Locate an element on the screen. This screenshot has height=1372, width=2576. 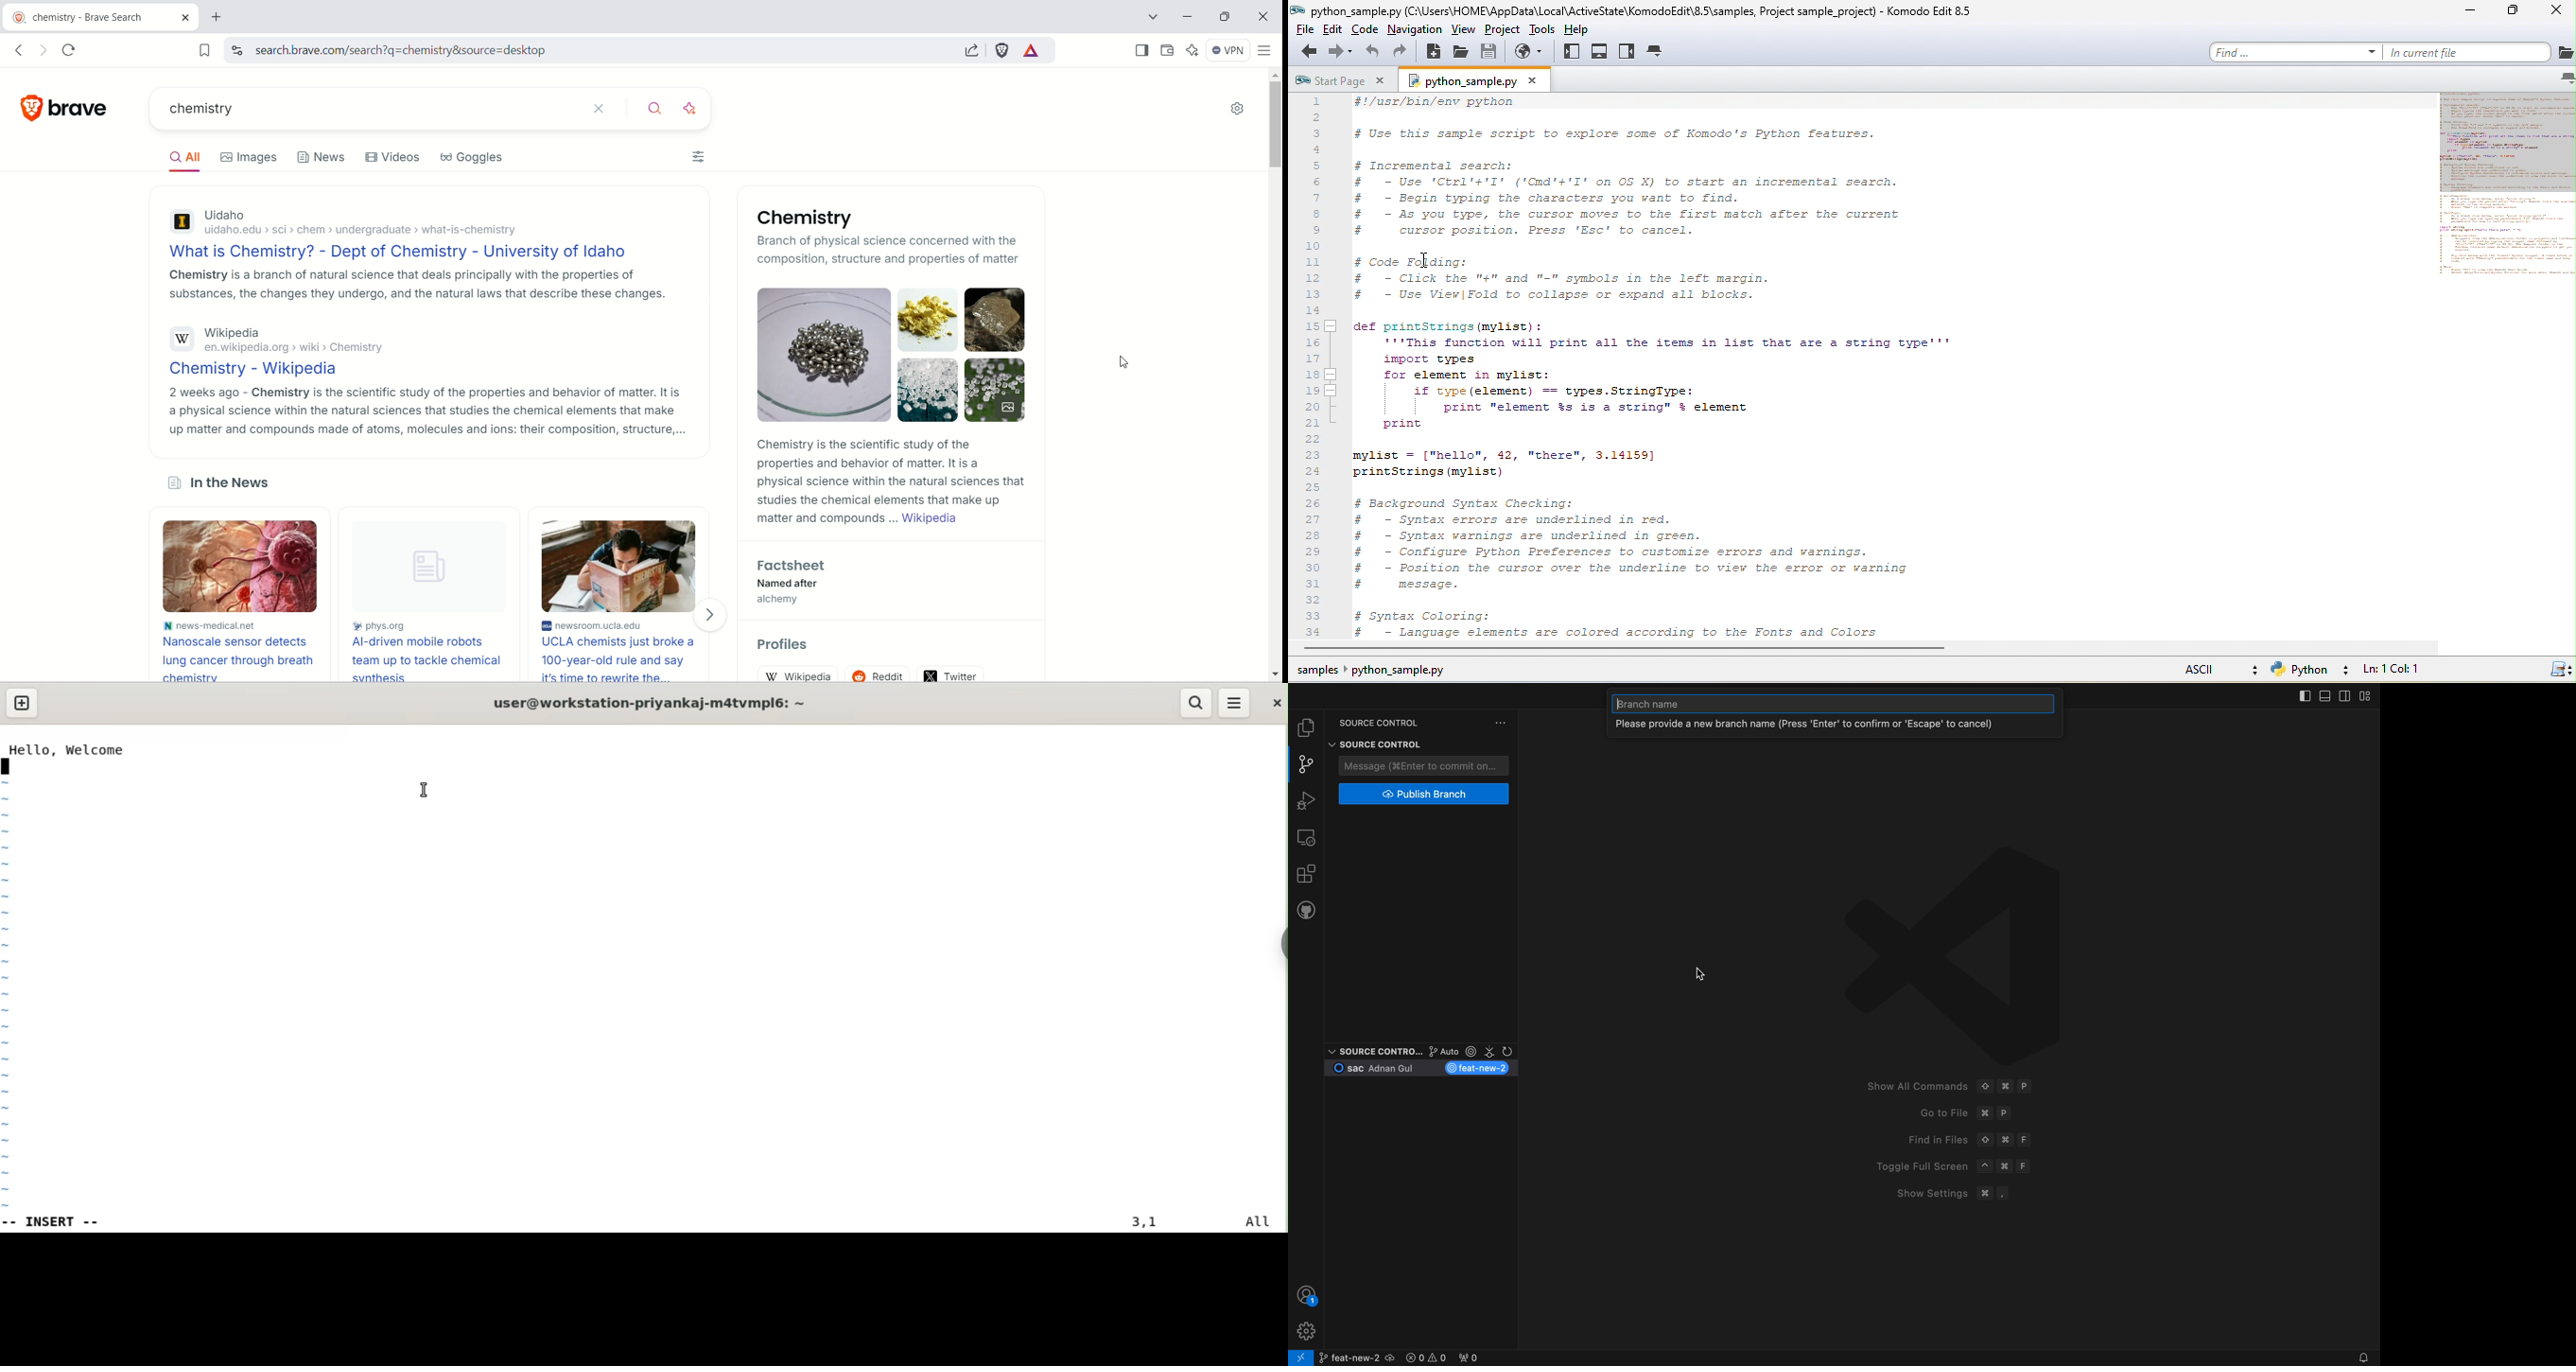
edit is located at coordinates (1333, 33).